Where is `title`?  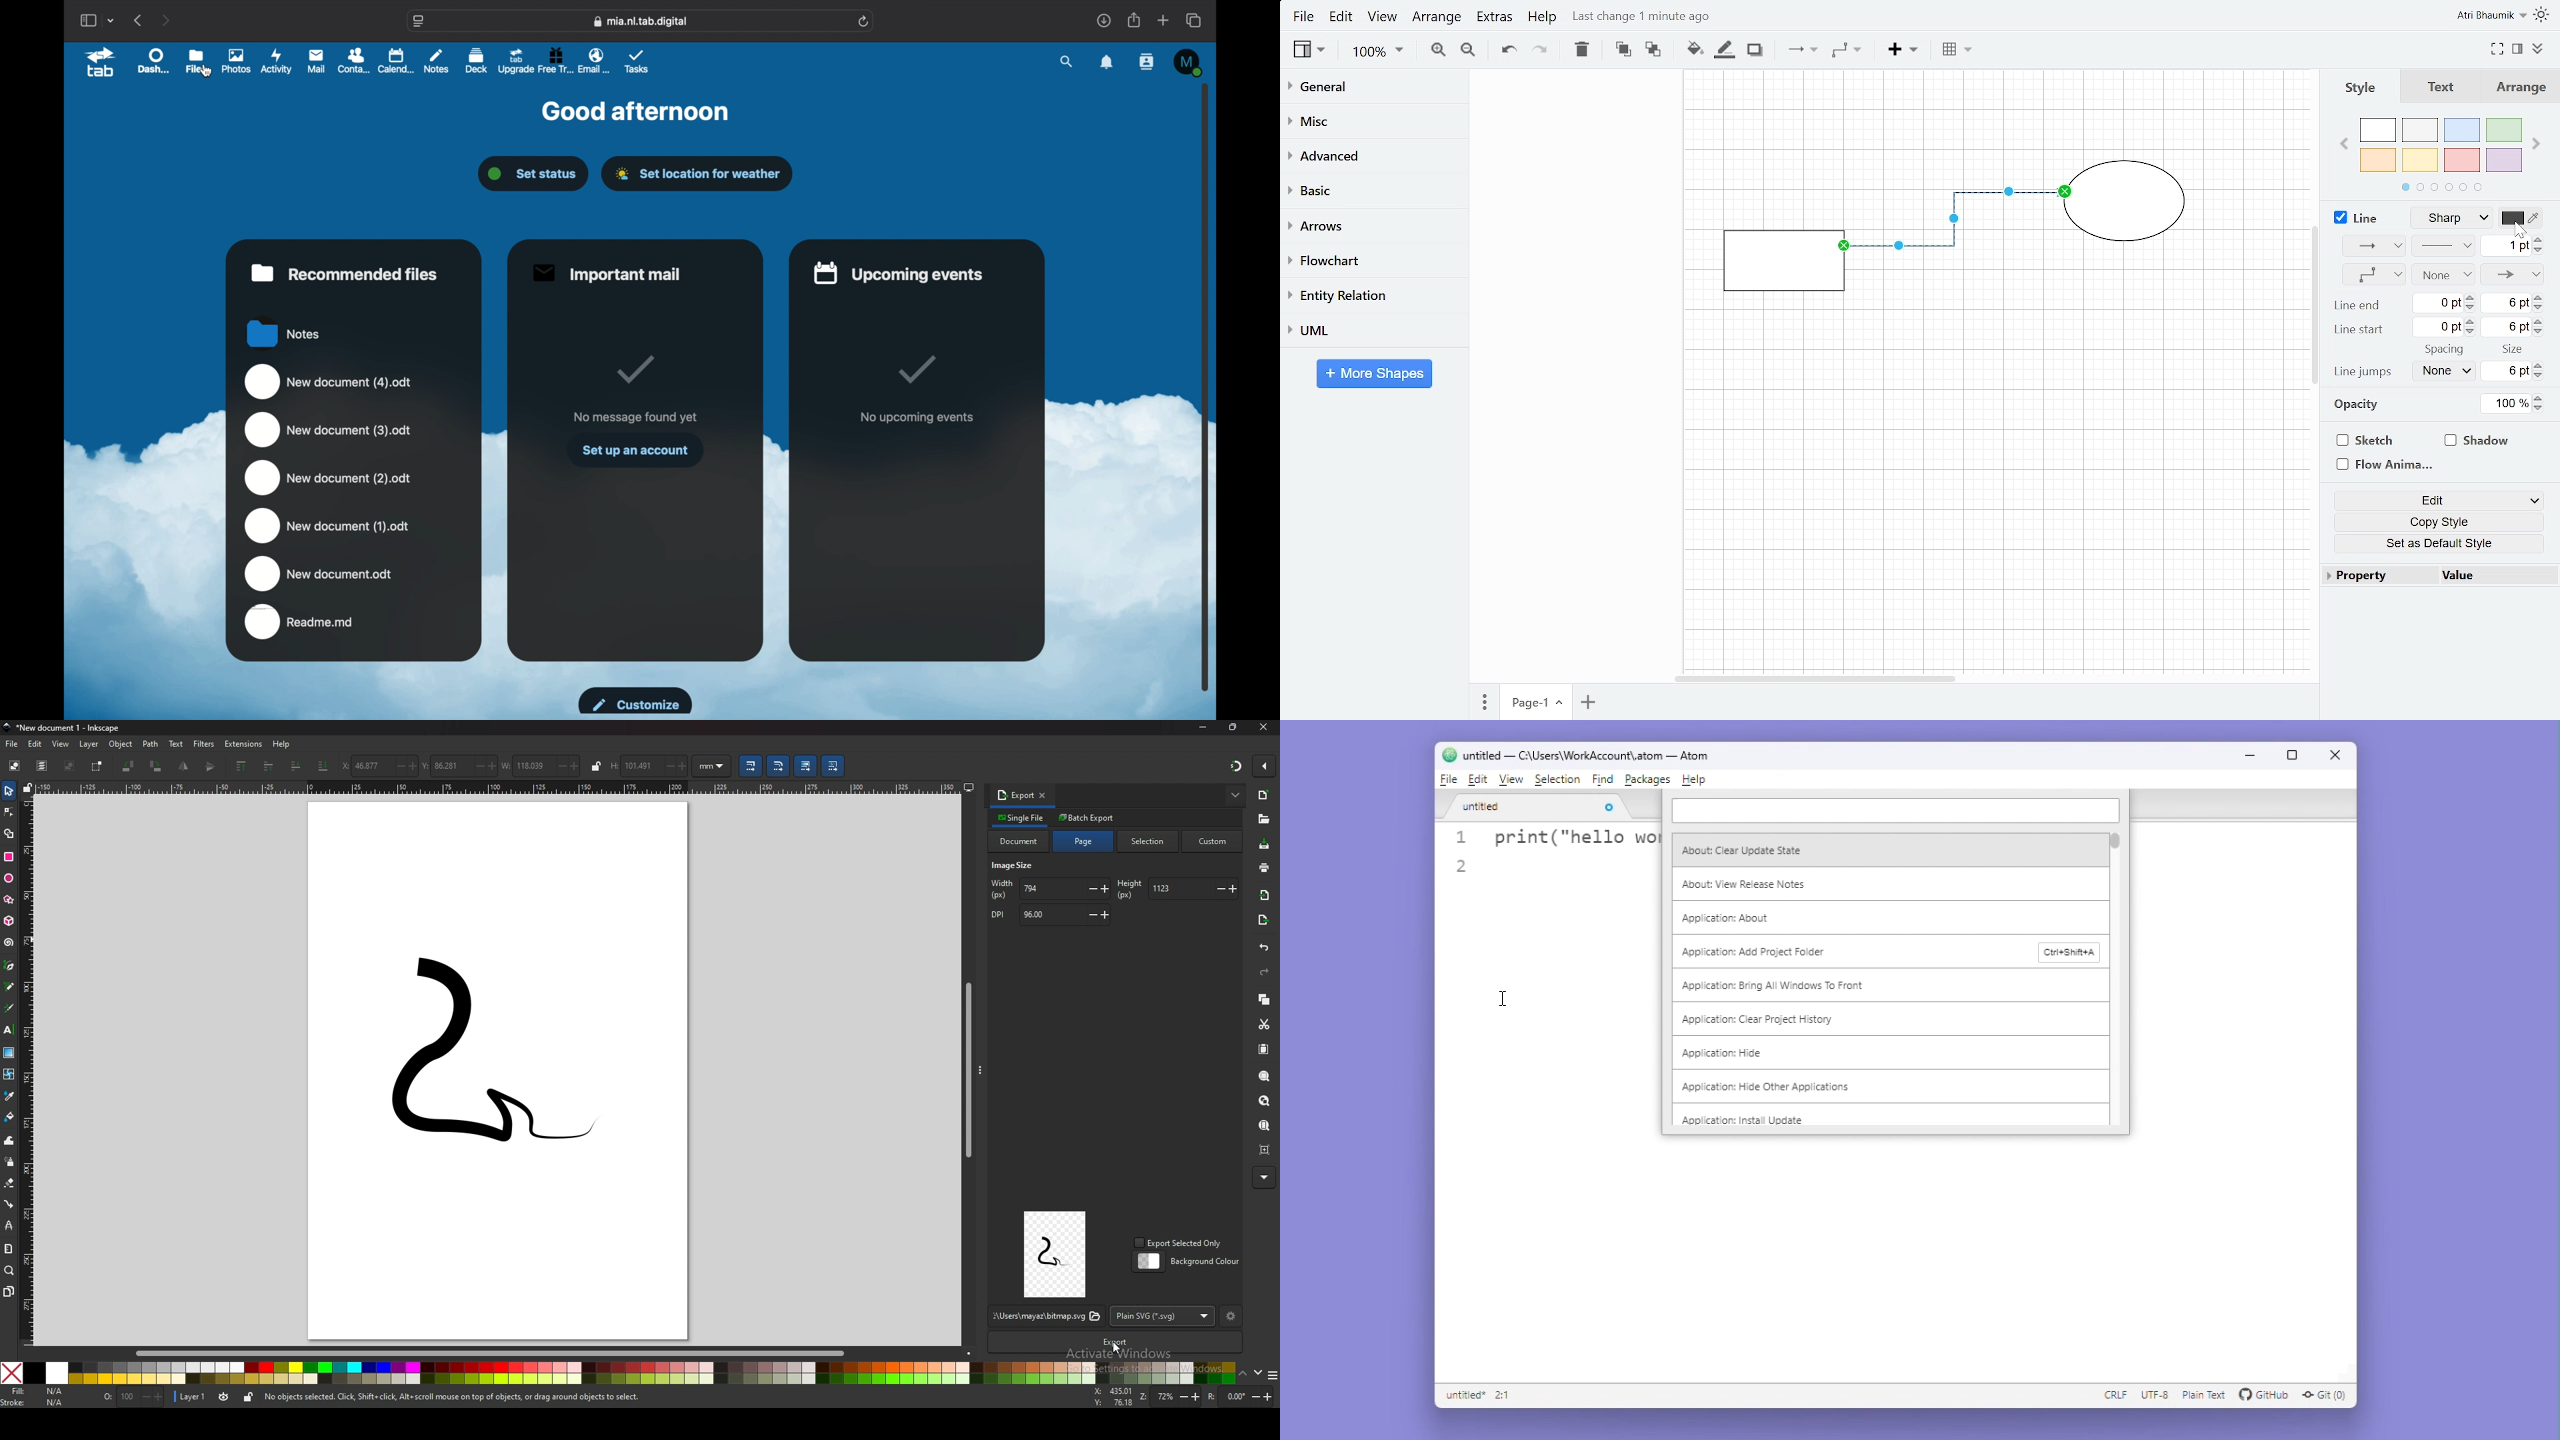
title is located at coordinates (66, 728).